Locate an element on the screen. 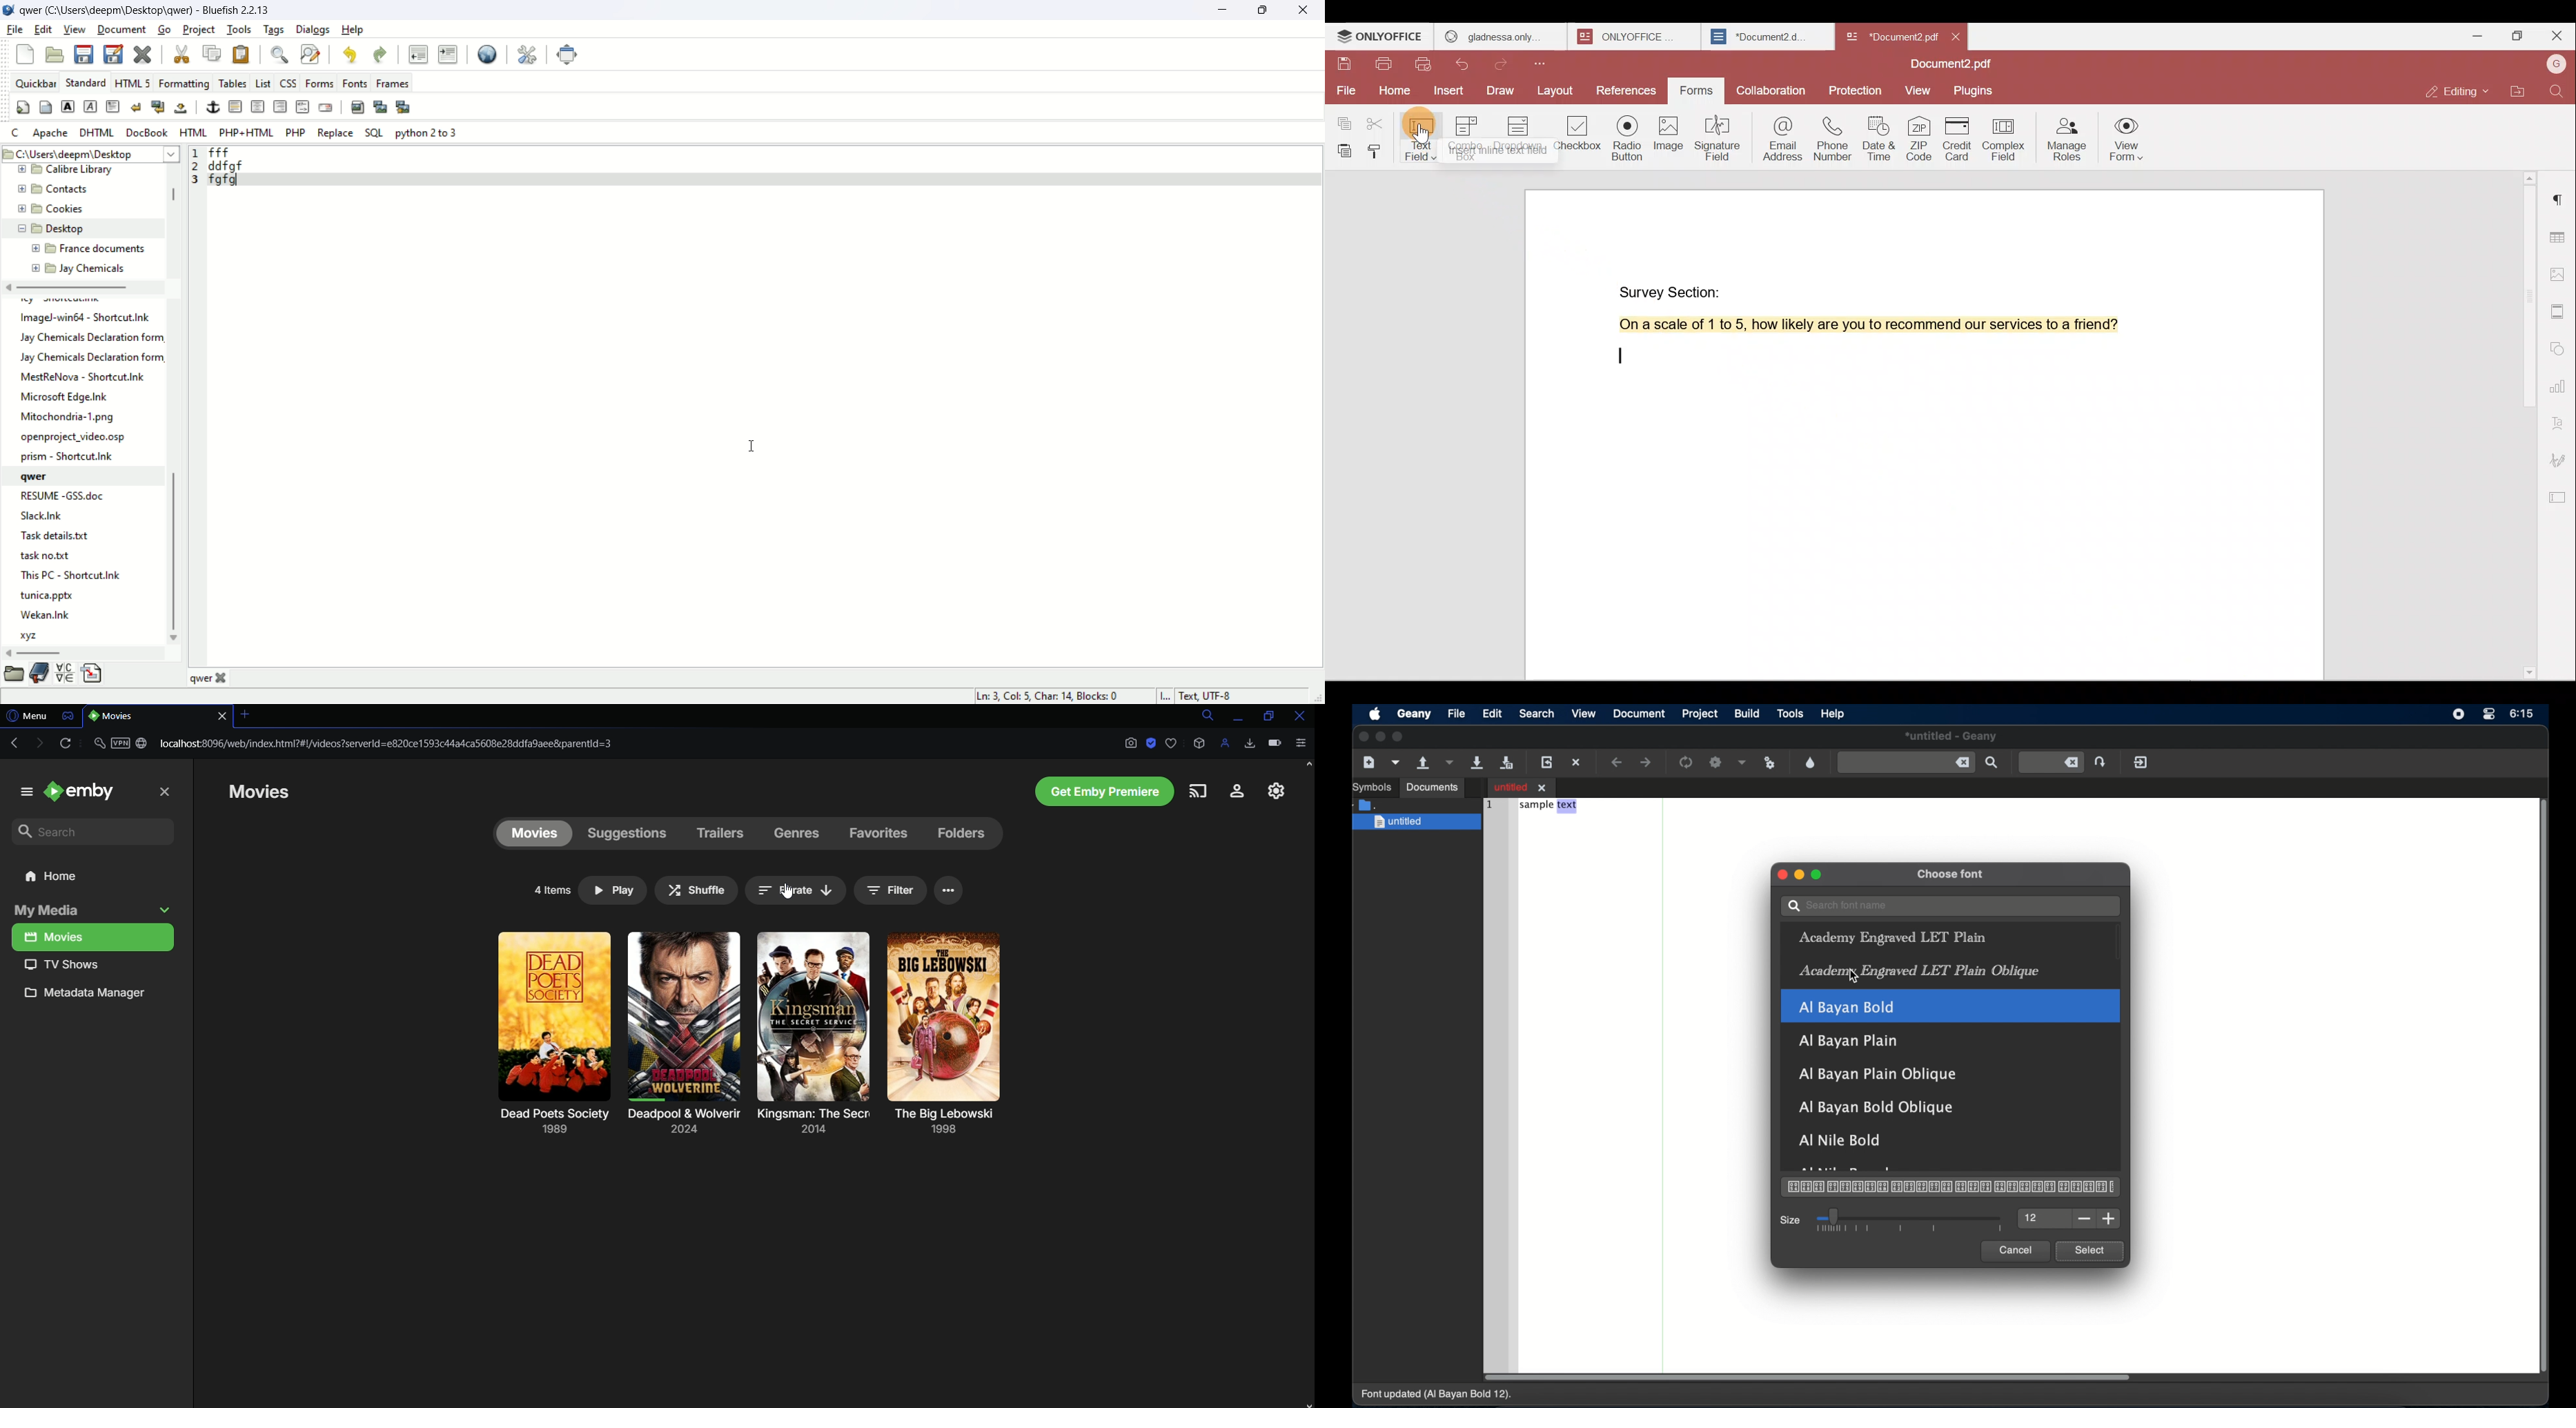  unindent is located at coordinates (417, 53).